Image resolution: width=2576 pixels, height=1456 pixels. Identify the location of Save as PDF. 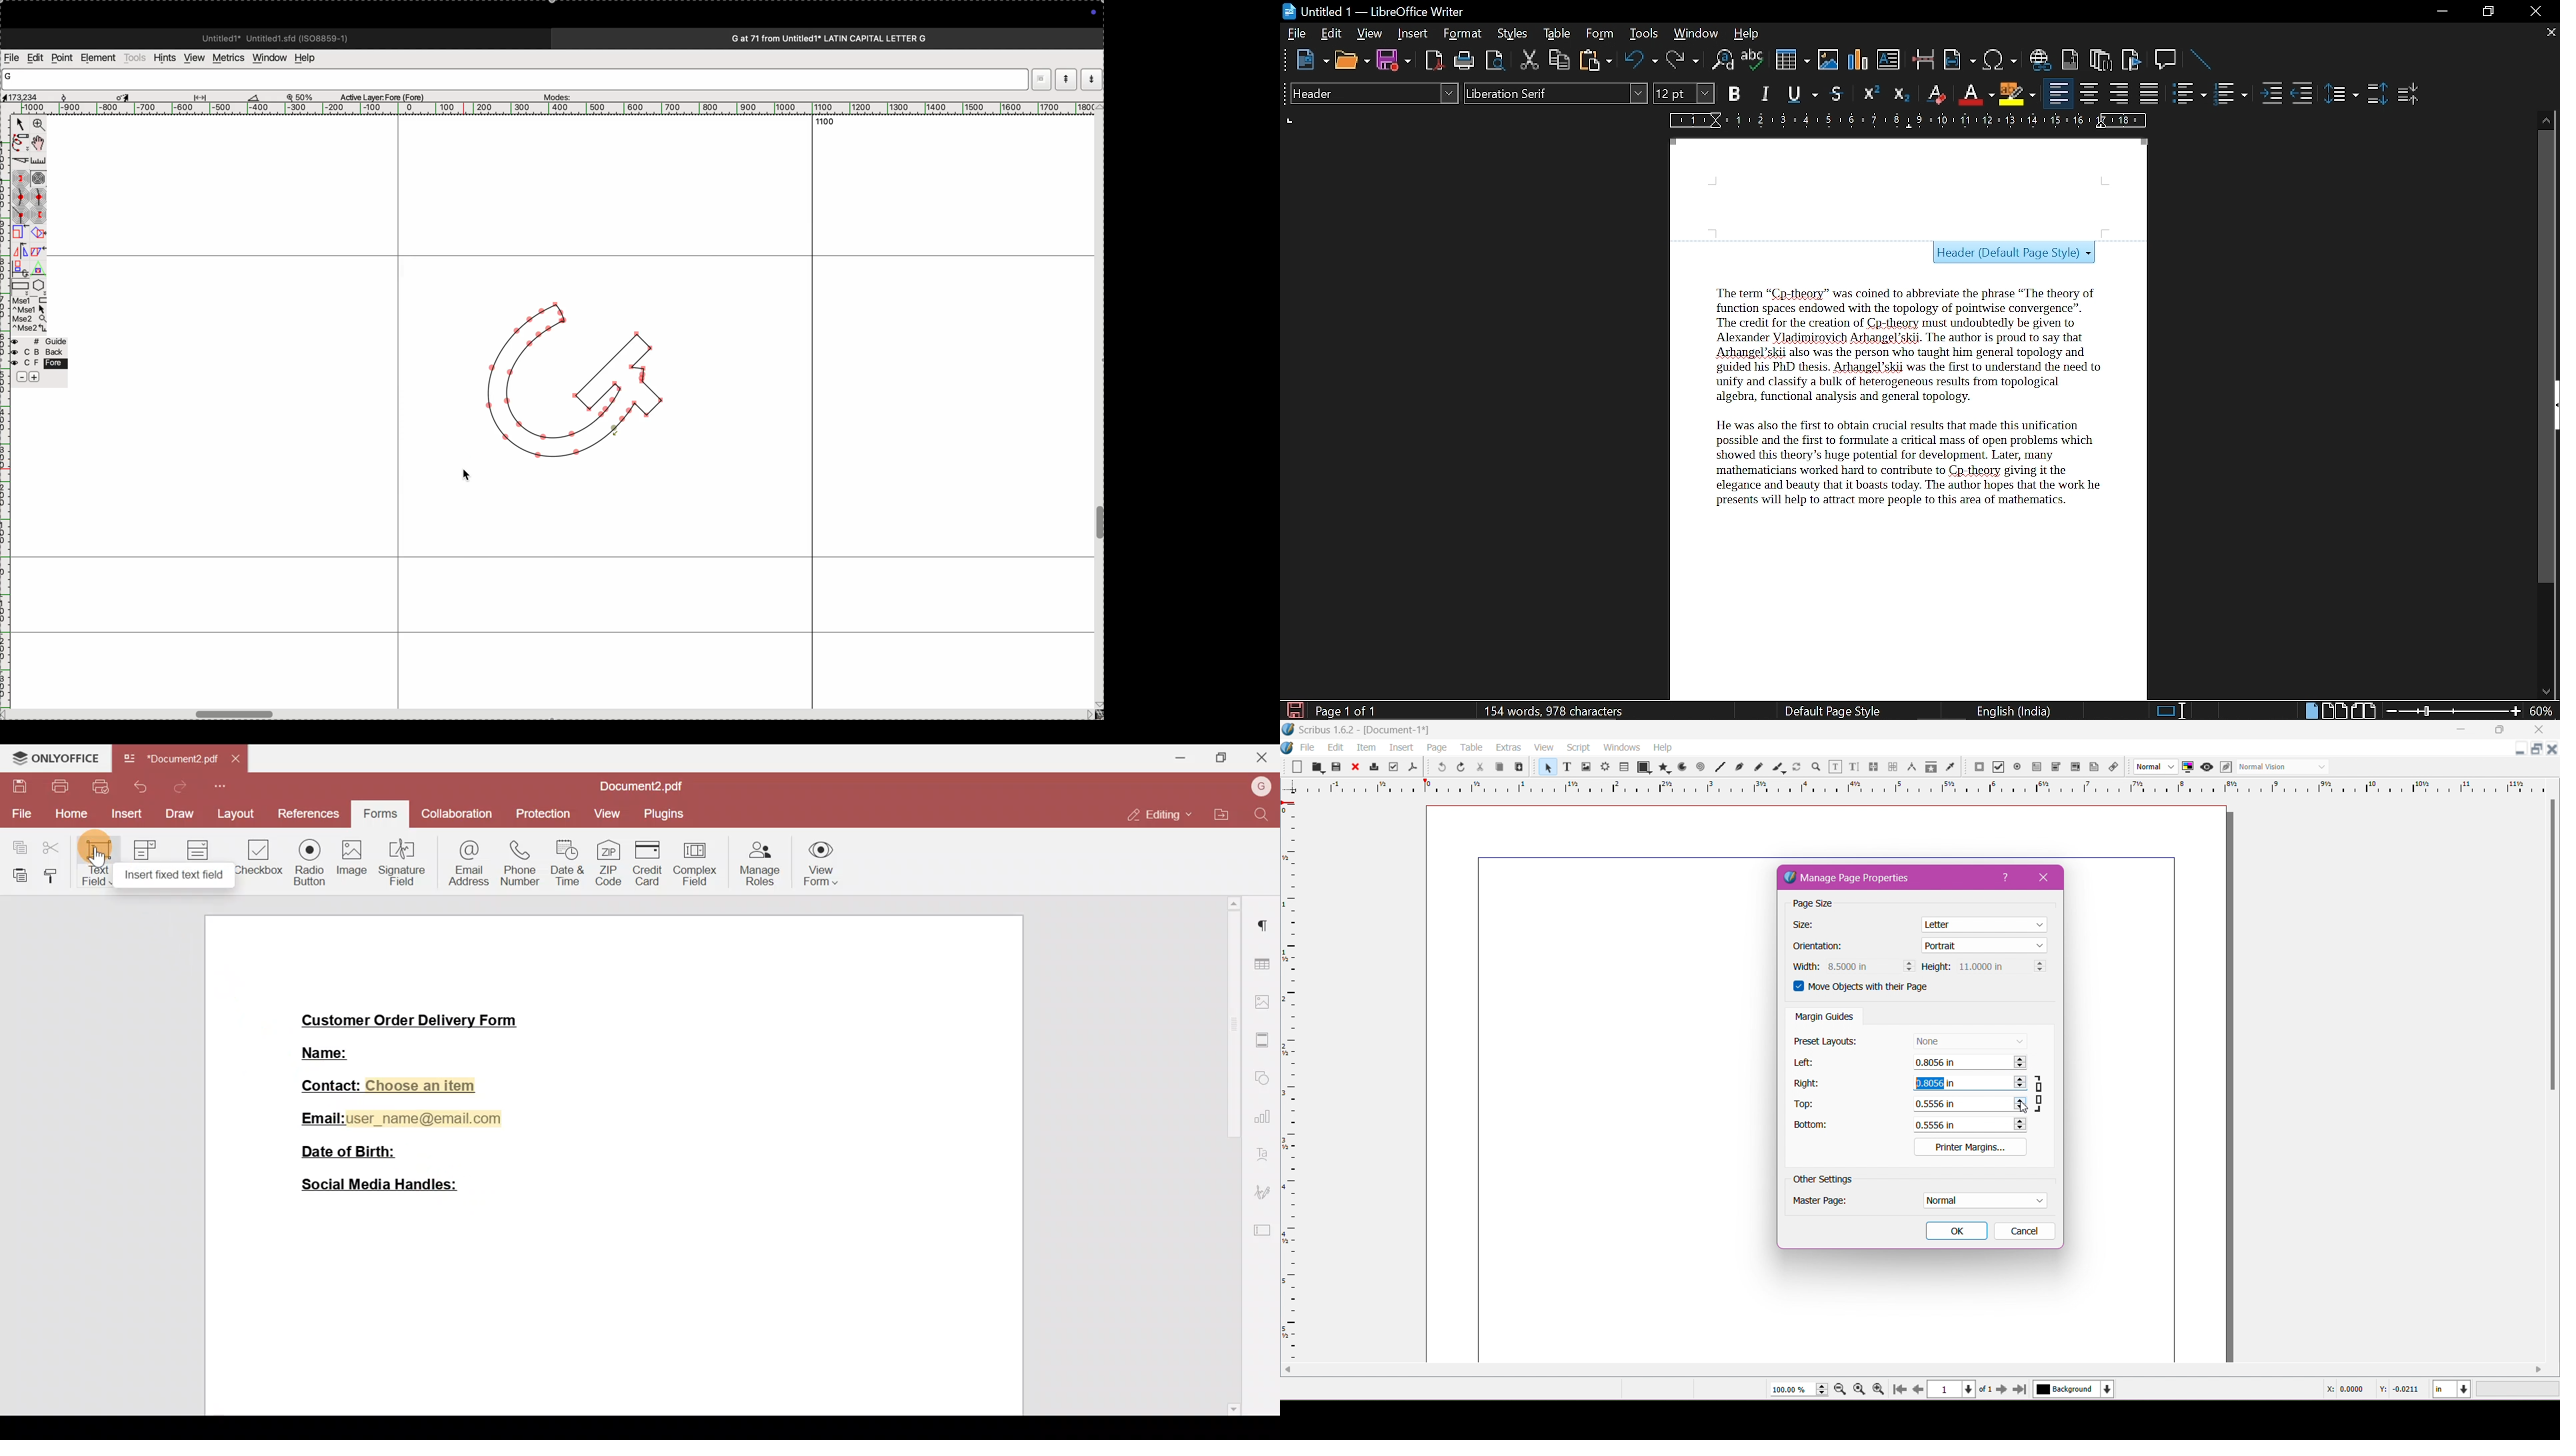
(1414, 766).